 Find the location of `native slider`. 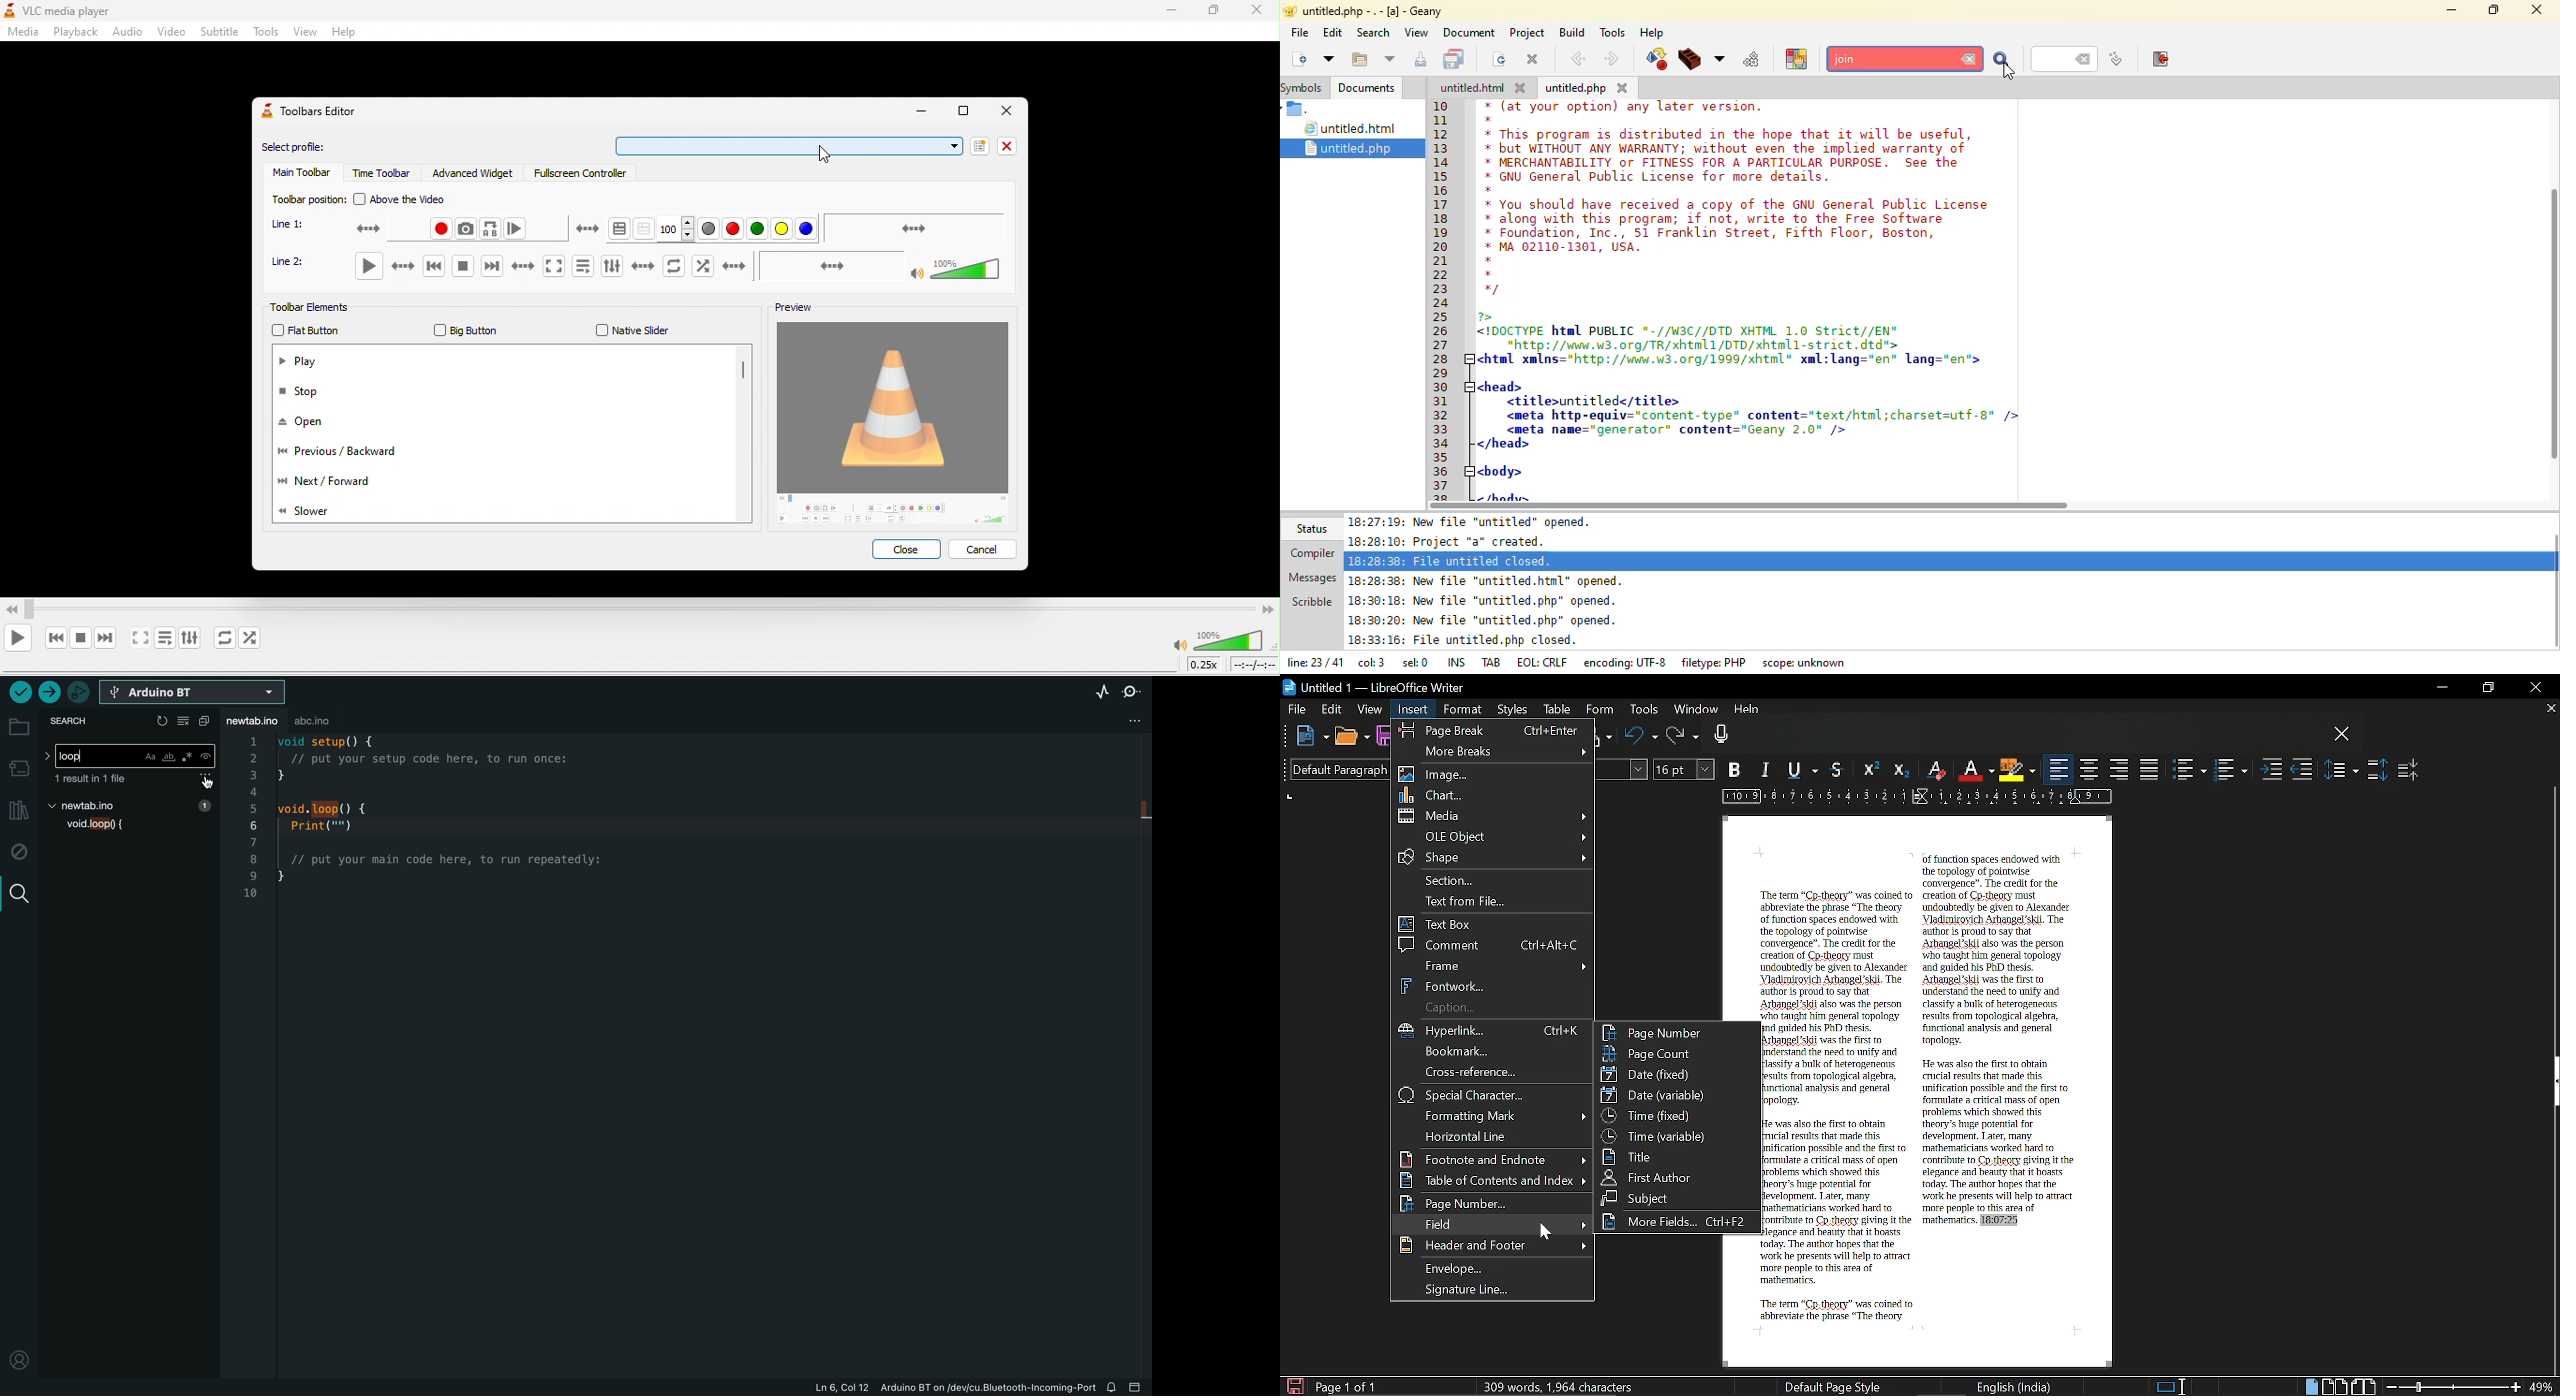

native slider is located at coordinates (635, 331).